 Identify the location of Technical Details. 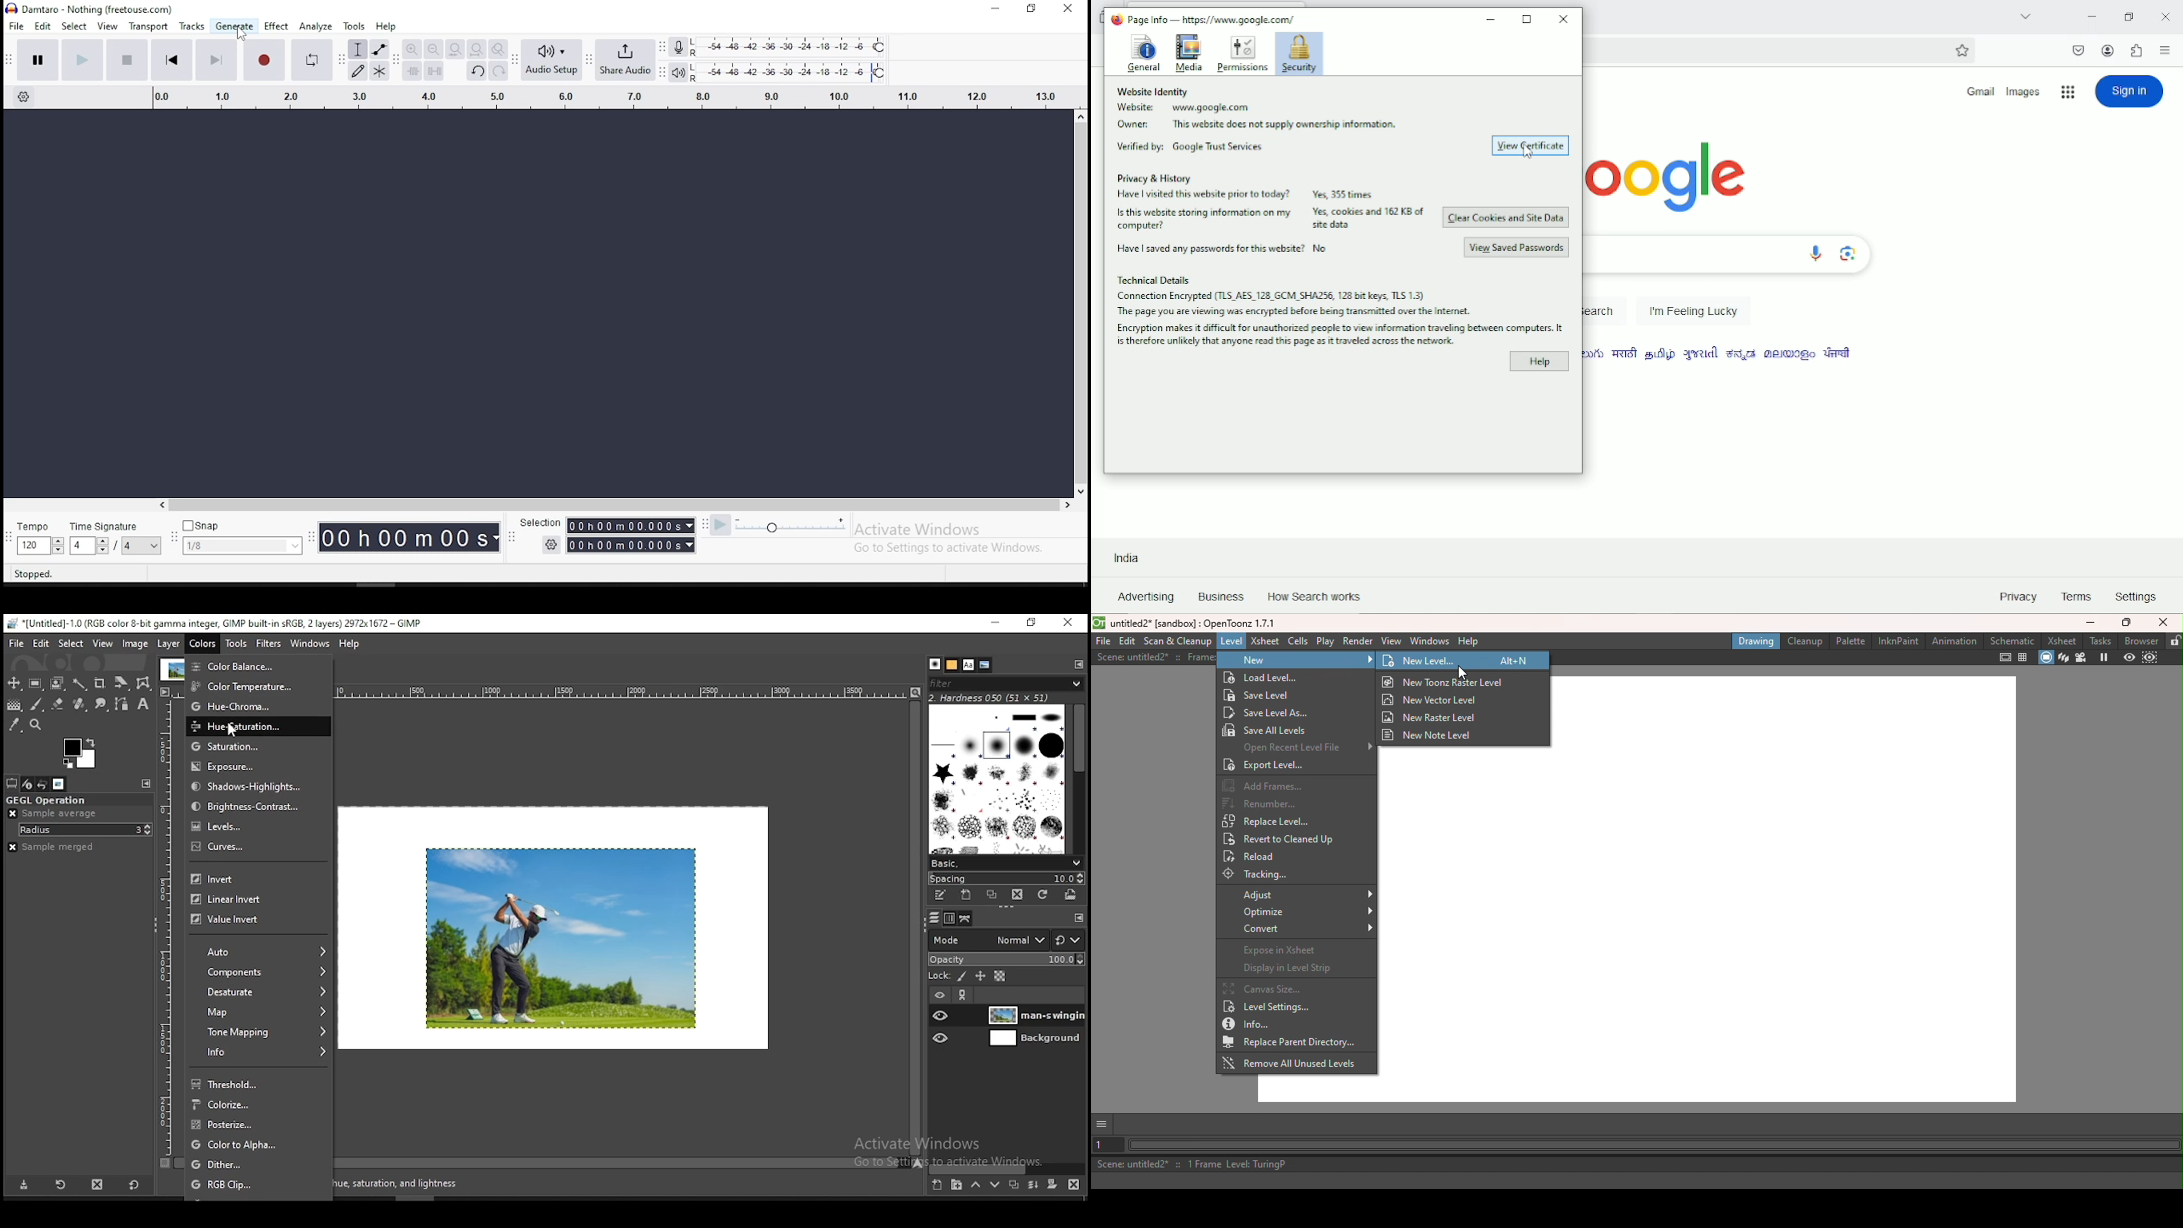
(1333, 278).